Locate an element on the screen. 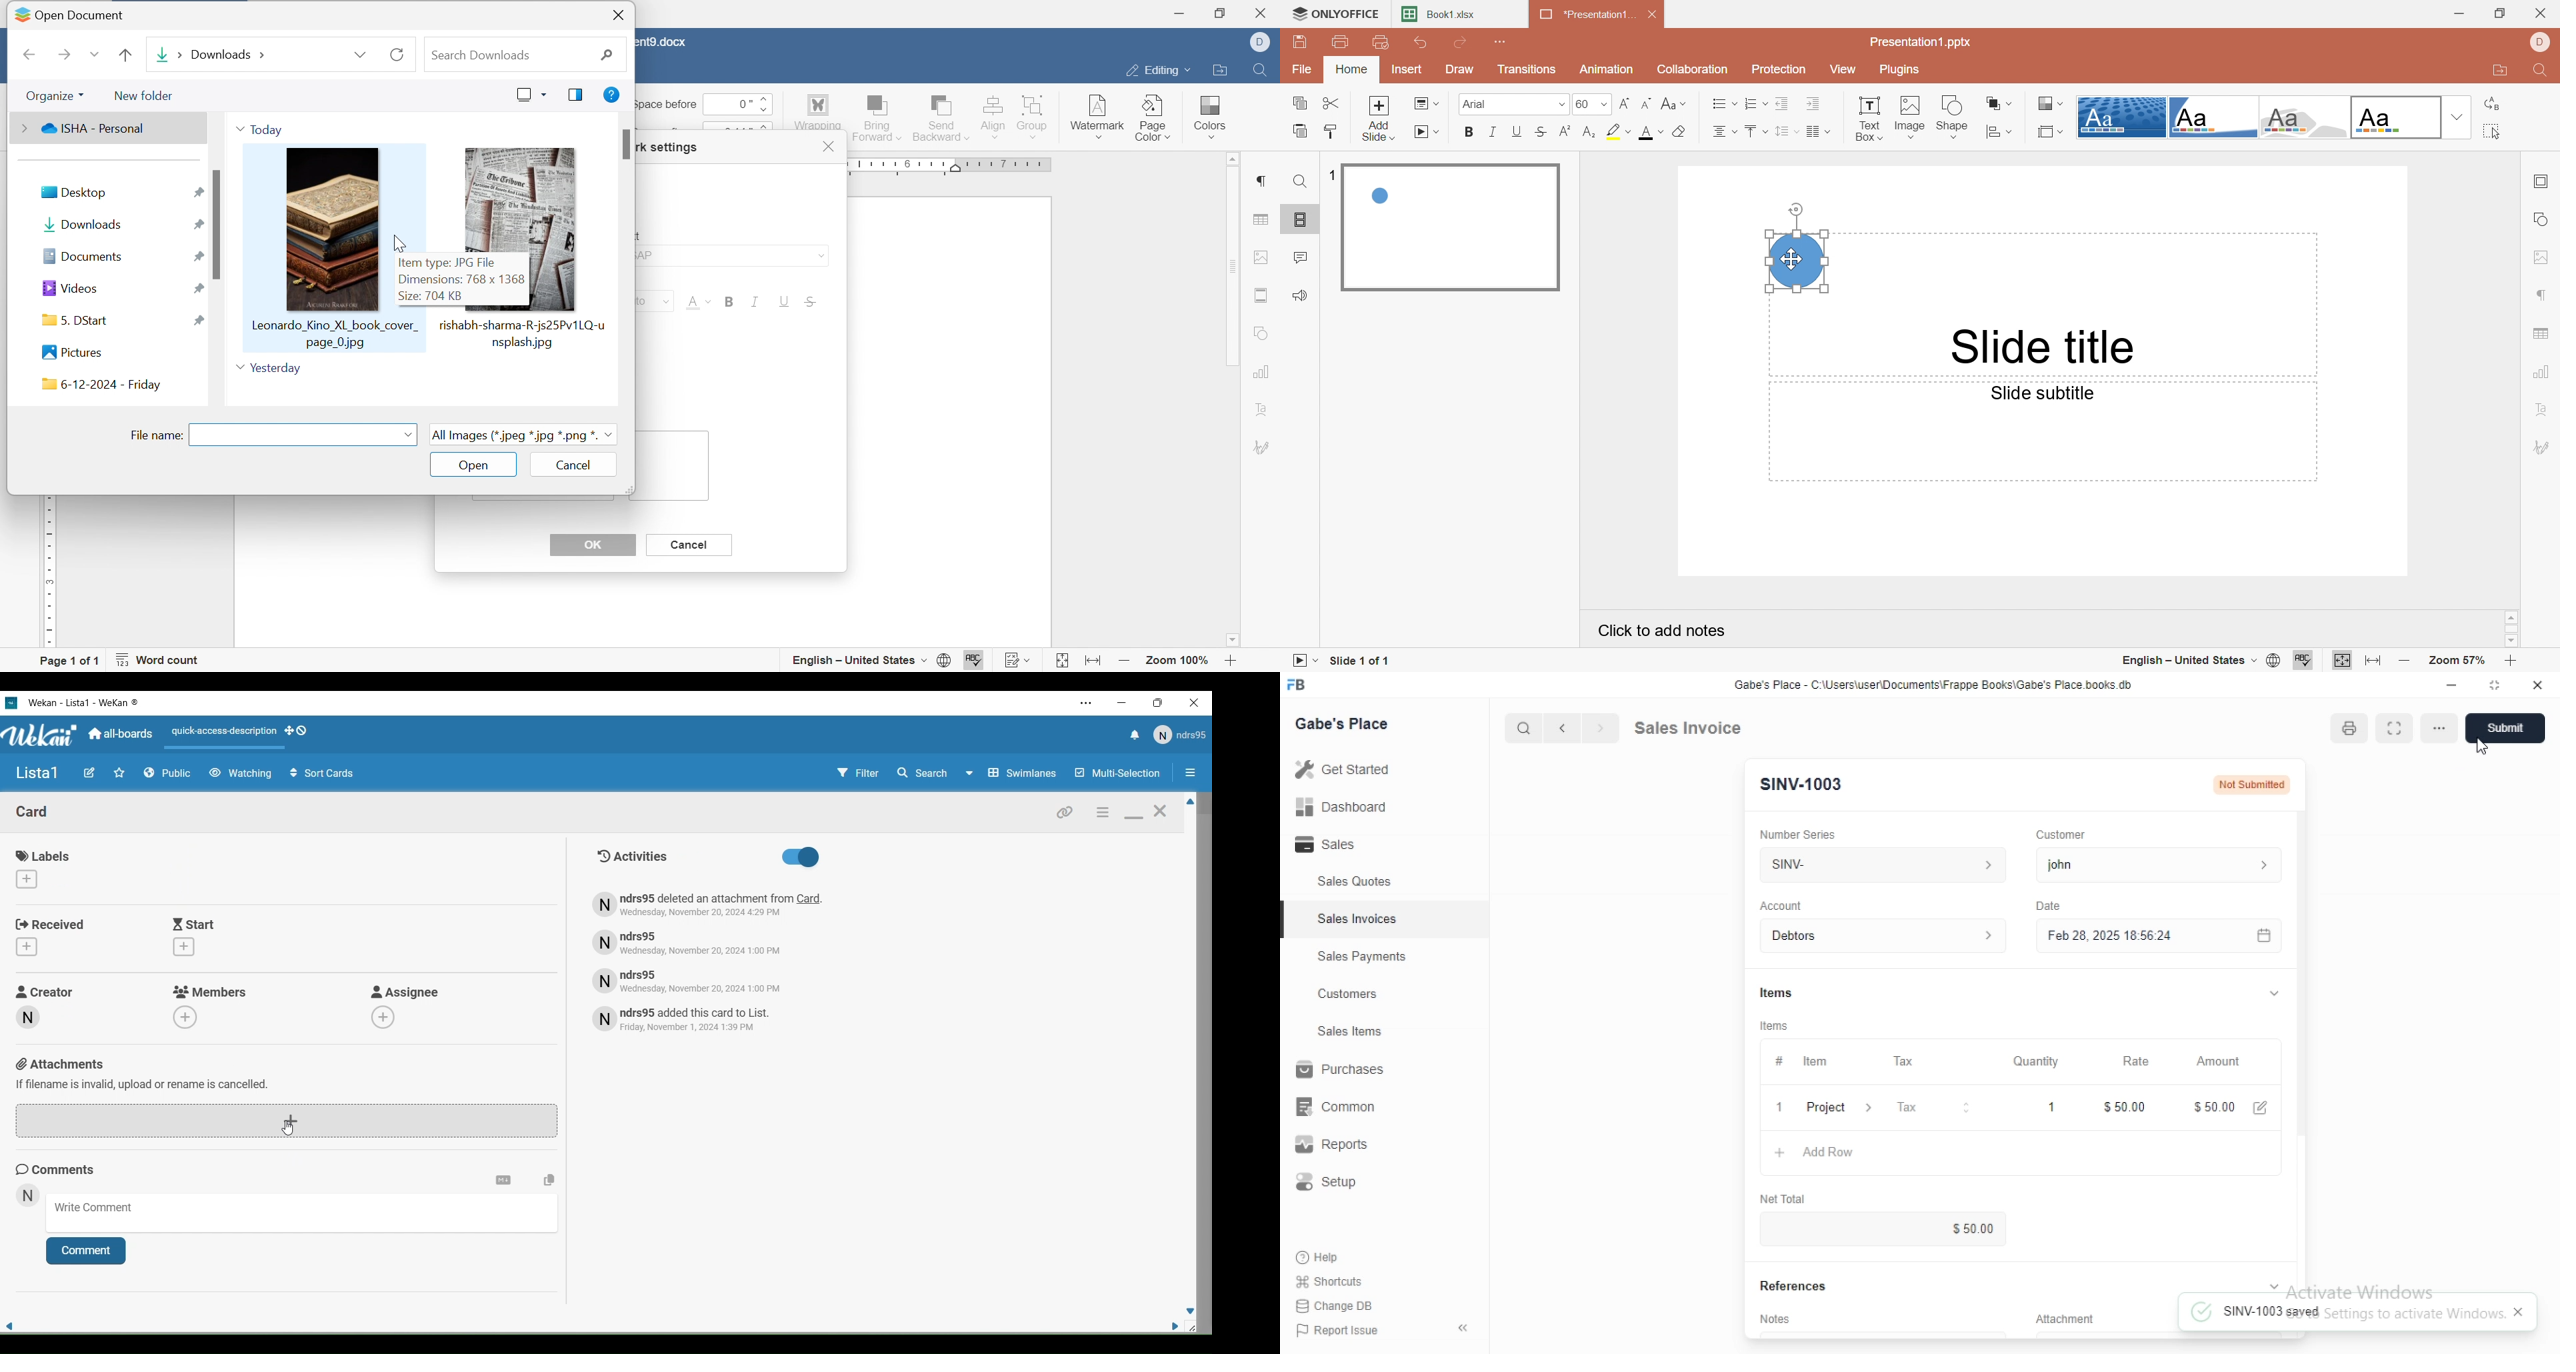 The width and height of the screenshot is (2576, 1372). signature settings is located at coordinates (1263, 447).